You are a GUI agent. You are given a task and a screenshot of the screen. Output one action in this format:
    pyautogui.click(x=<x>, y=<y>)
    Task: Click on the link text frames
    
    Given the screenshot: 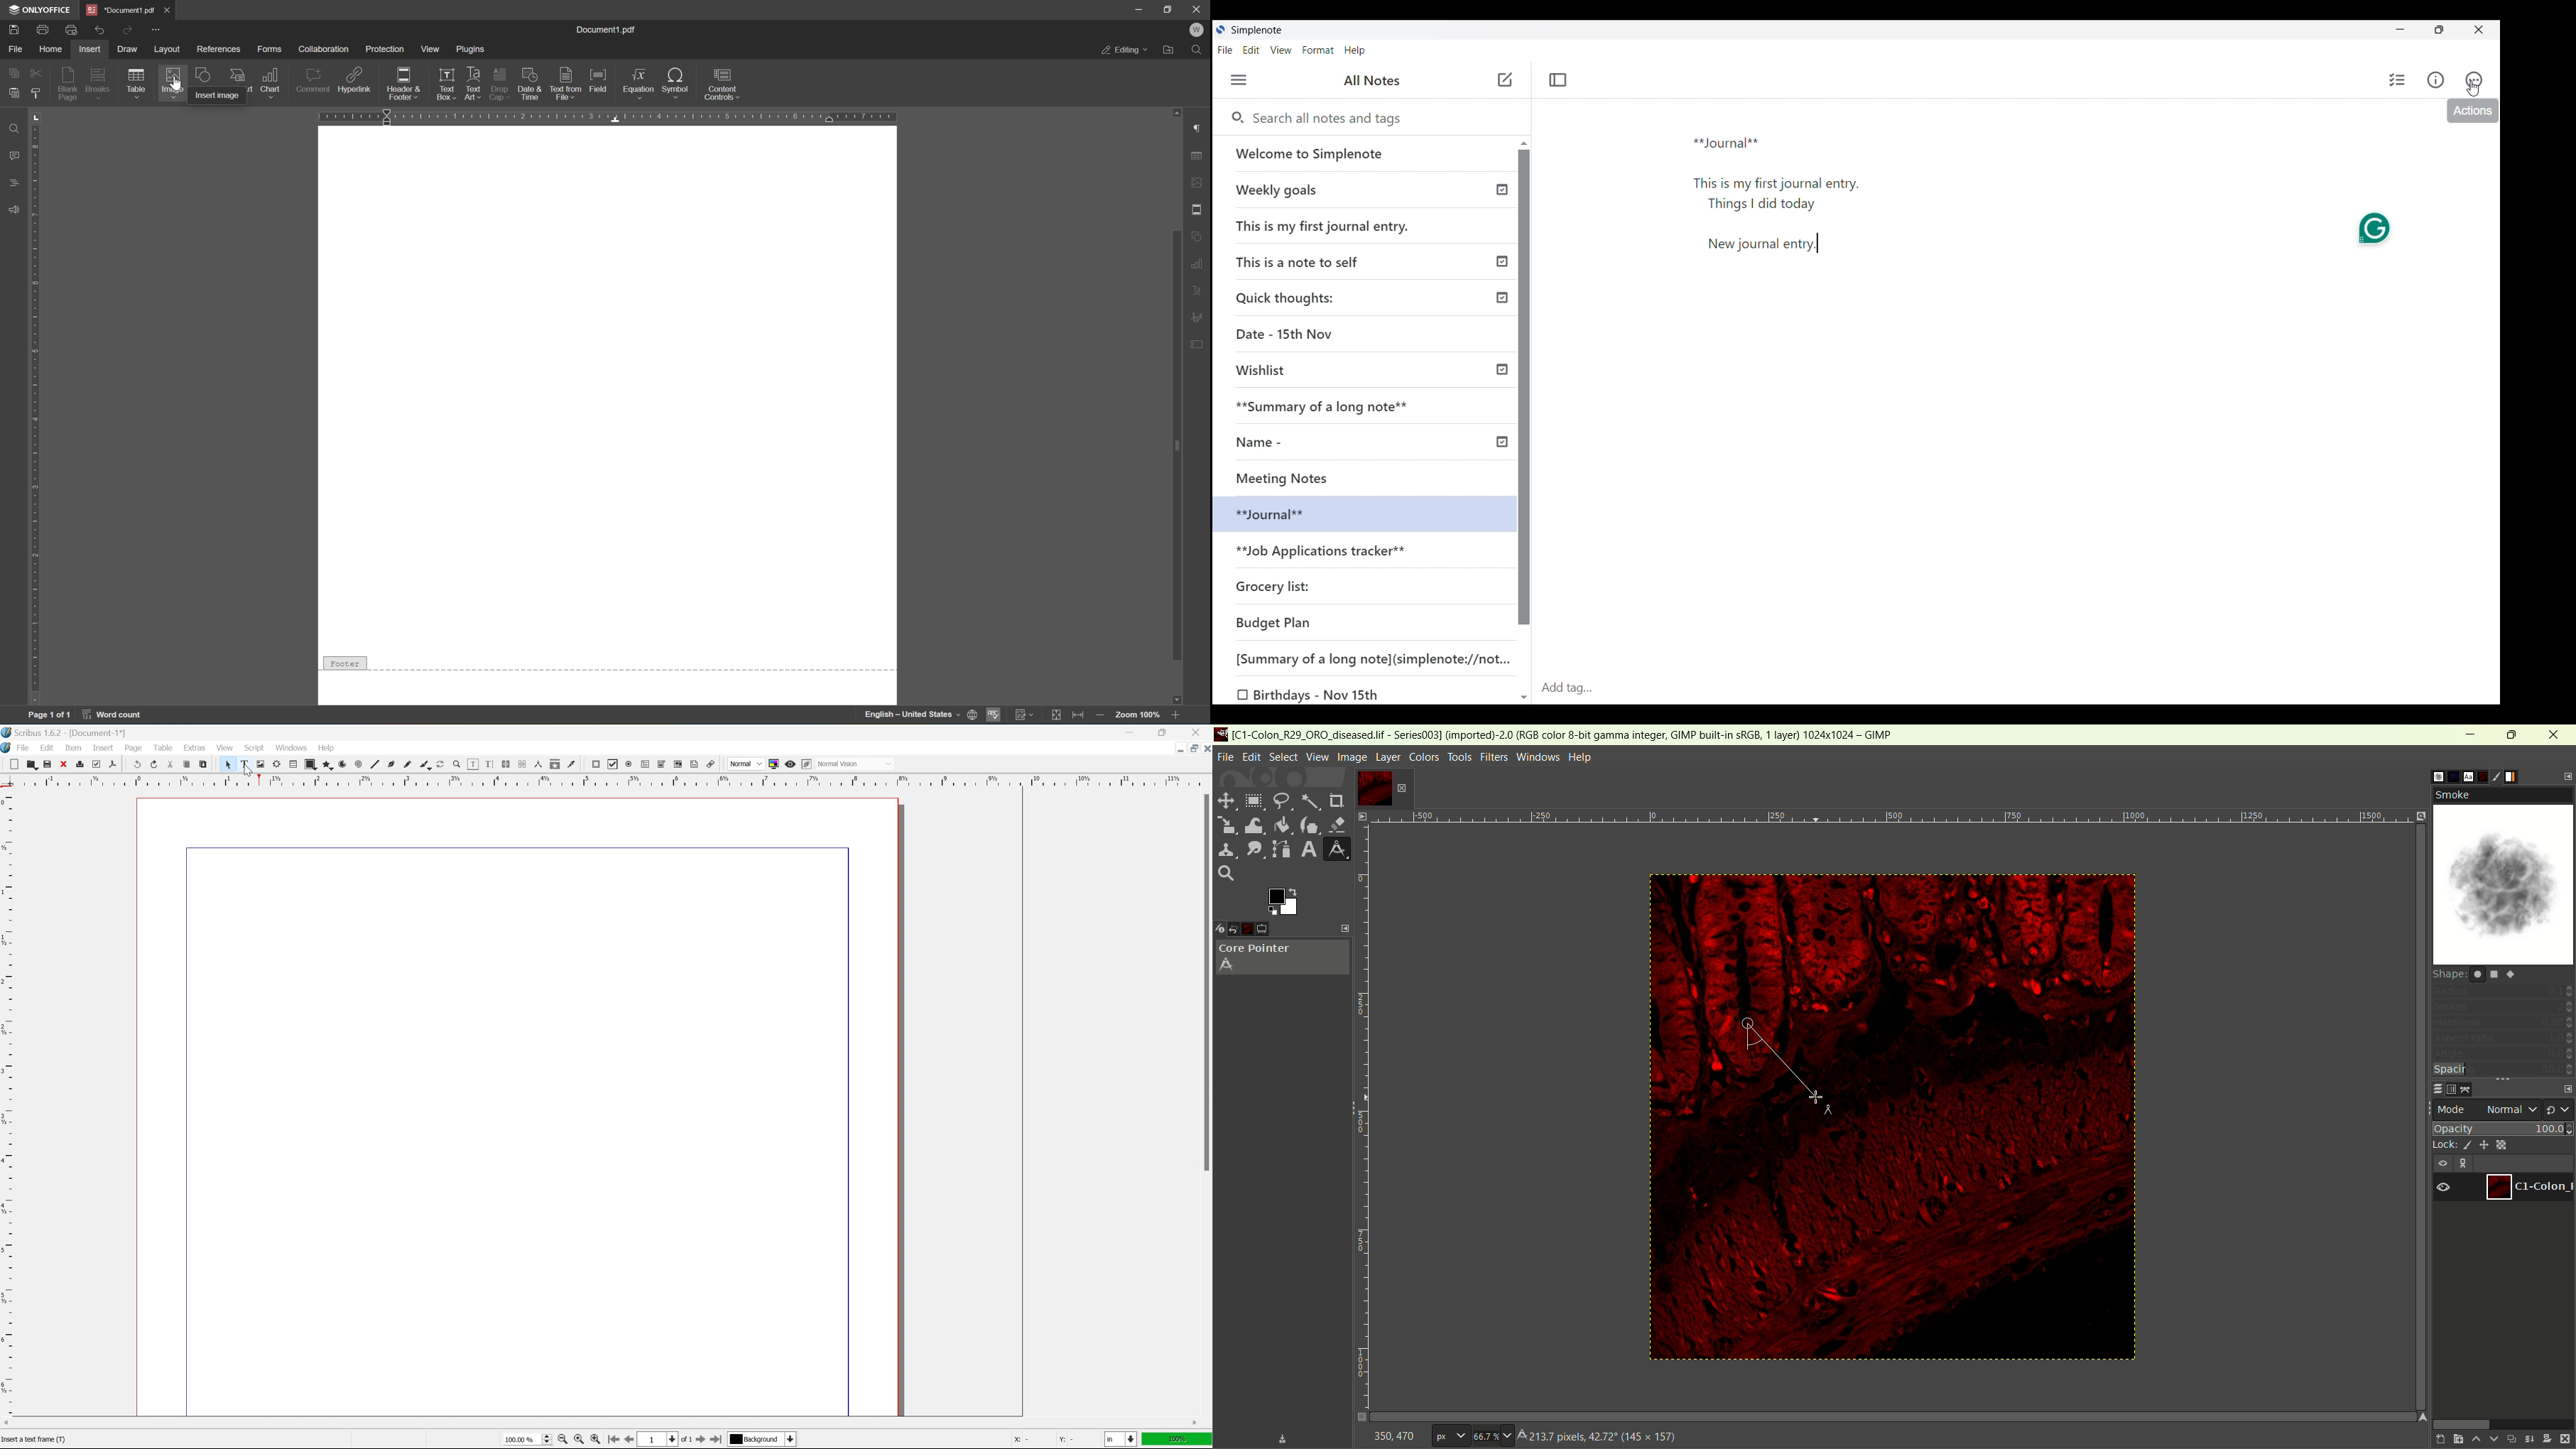 What is the action you would take?
    pyautogui.click(x=505, y=763)
    